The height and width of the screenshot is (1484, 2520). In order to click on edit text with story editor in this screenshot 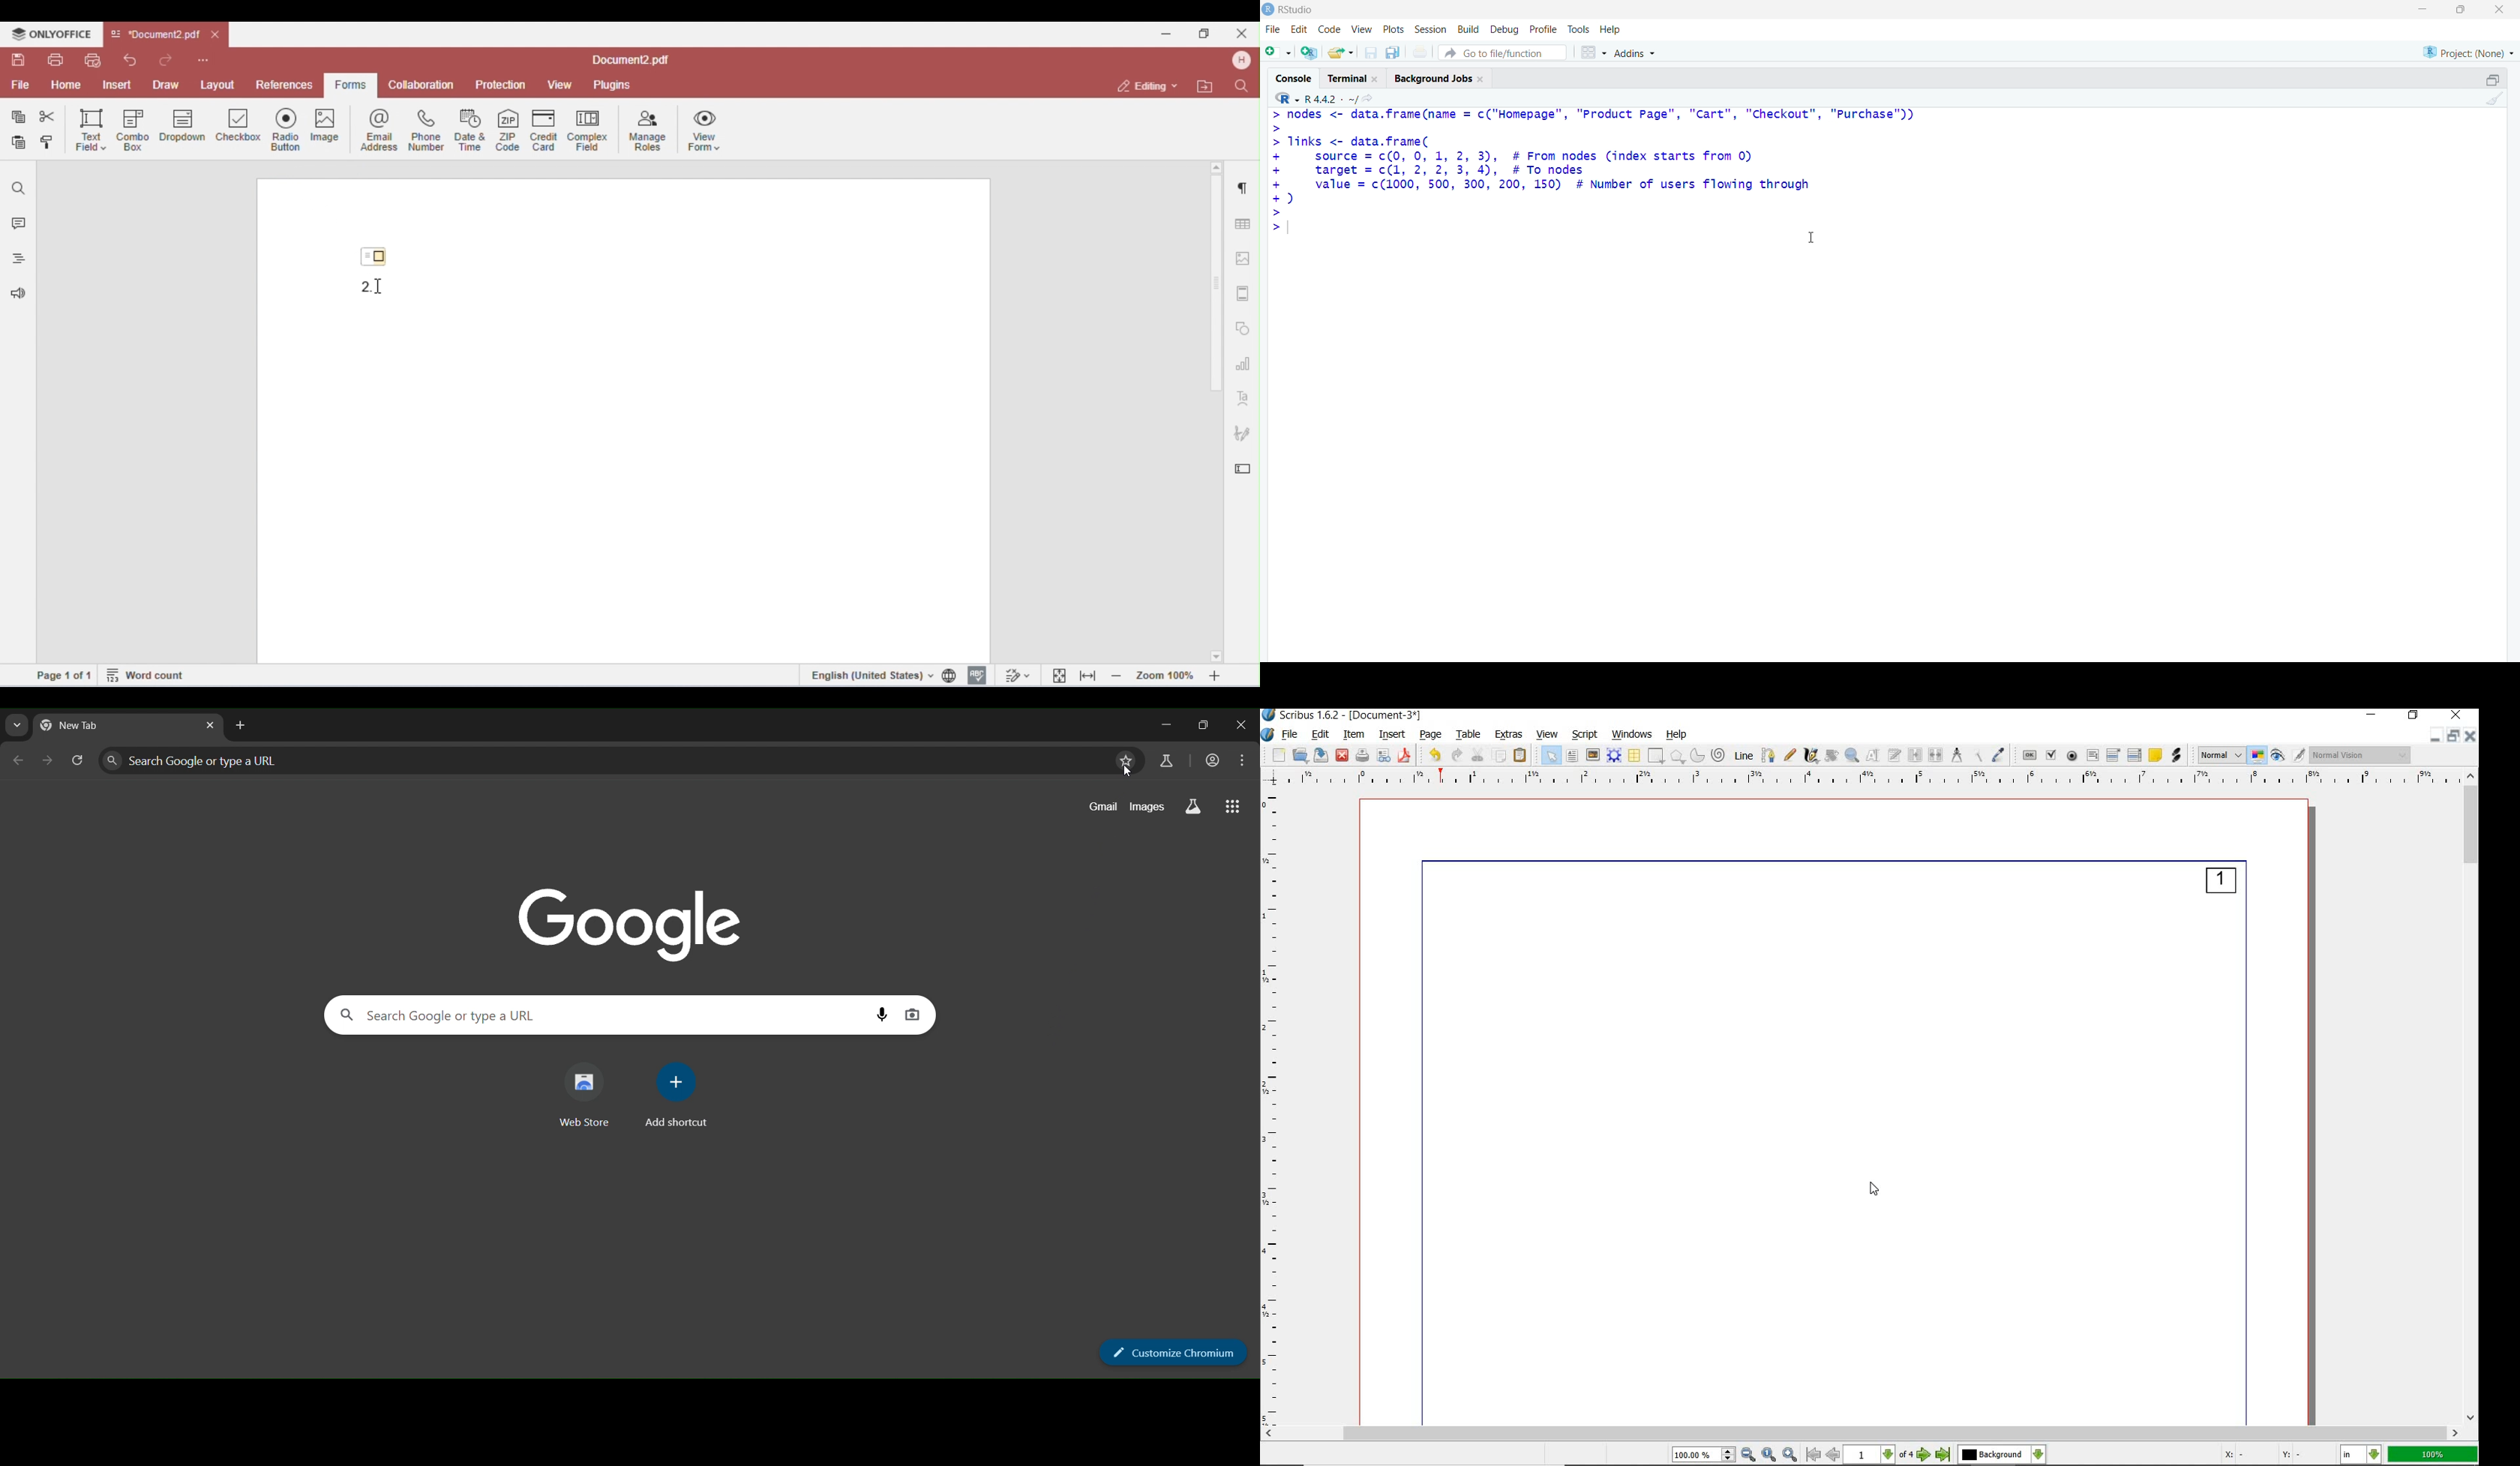, I will do `click(1893, 755)`.